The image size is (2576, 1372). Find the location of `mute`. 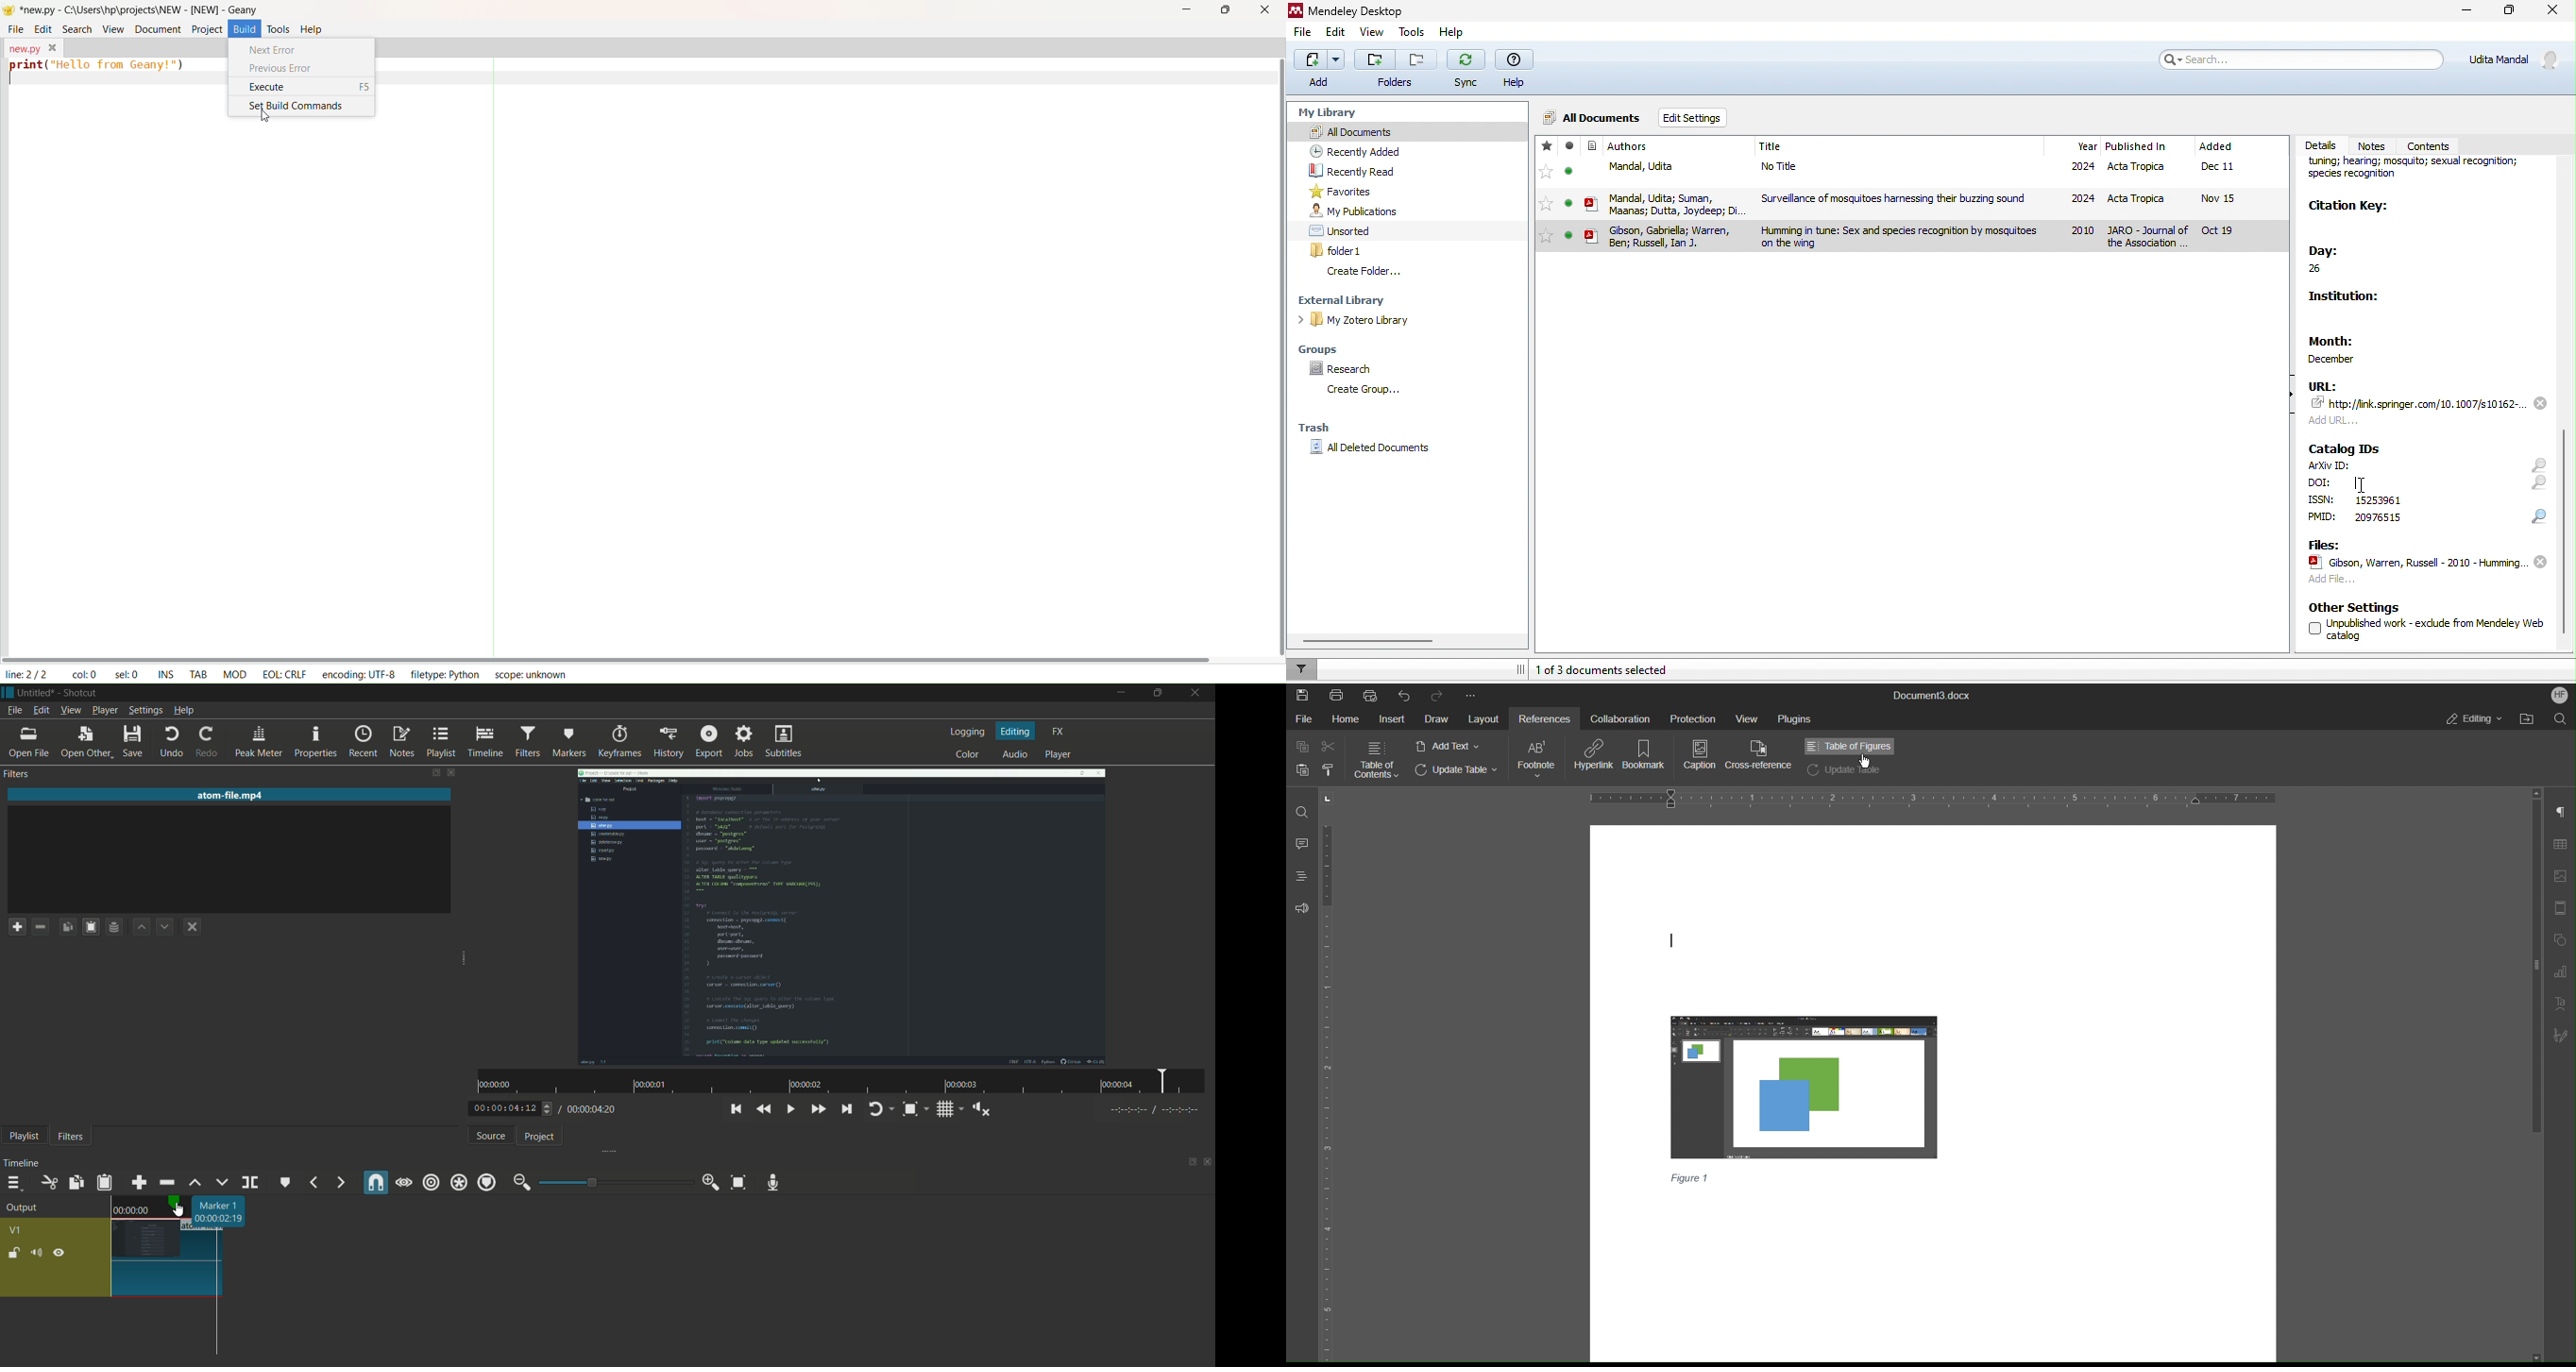

mute is located at coordinates (39, 1252).